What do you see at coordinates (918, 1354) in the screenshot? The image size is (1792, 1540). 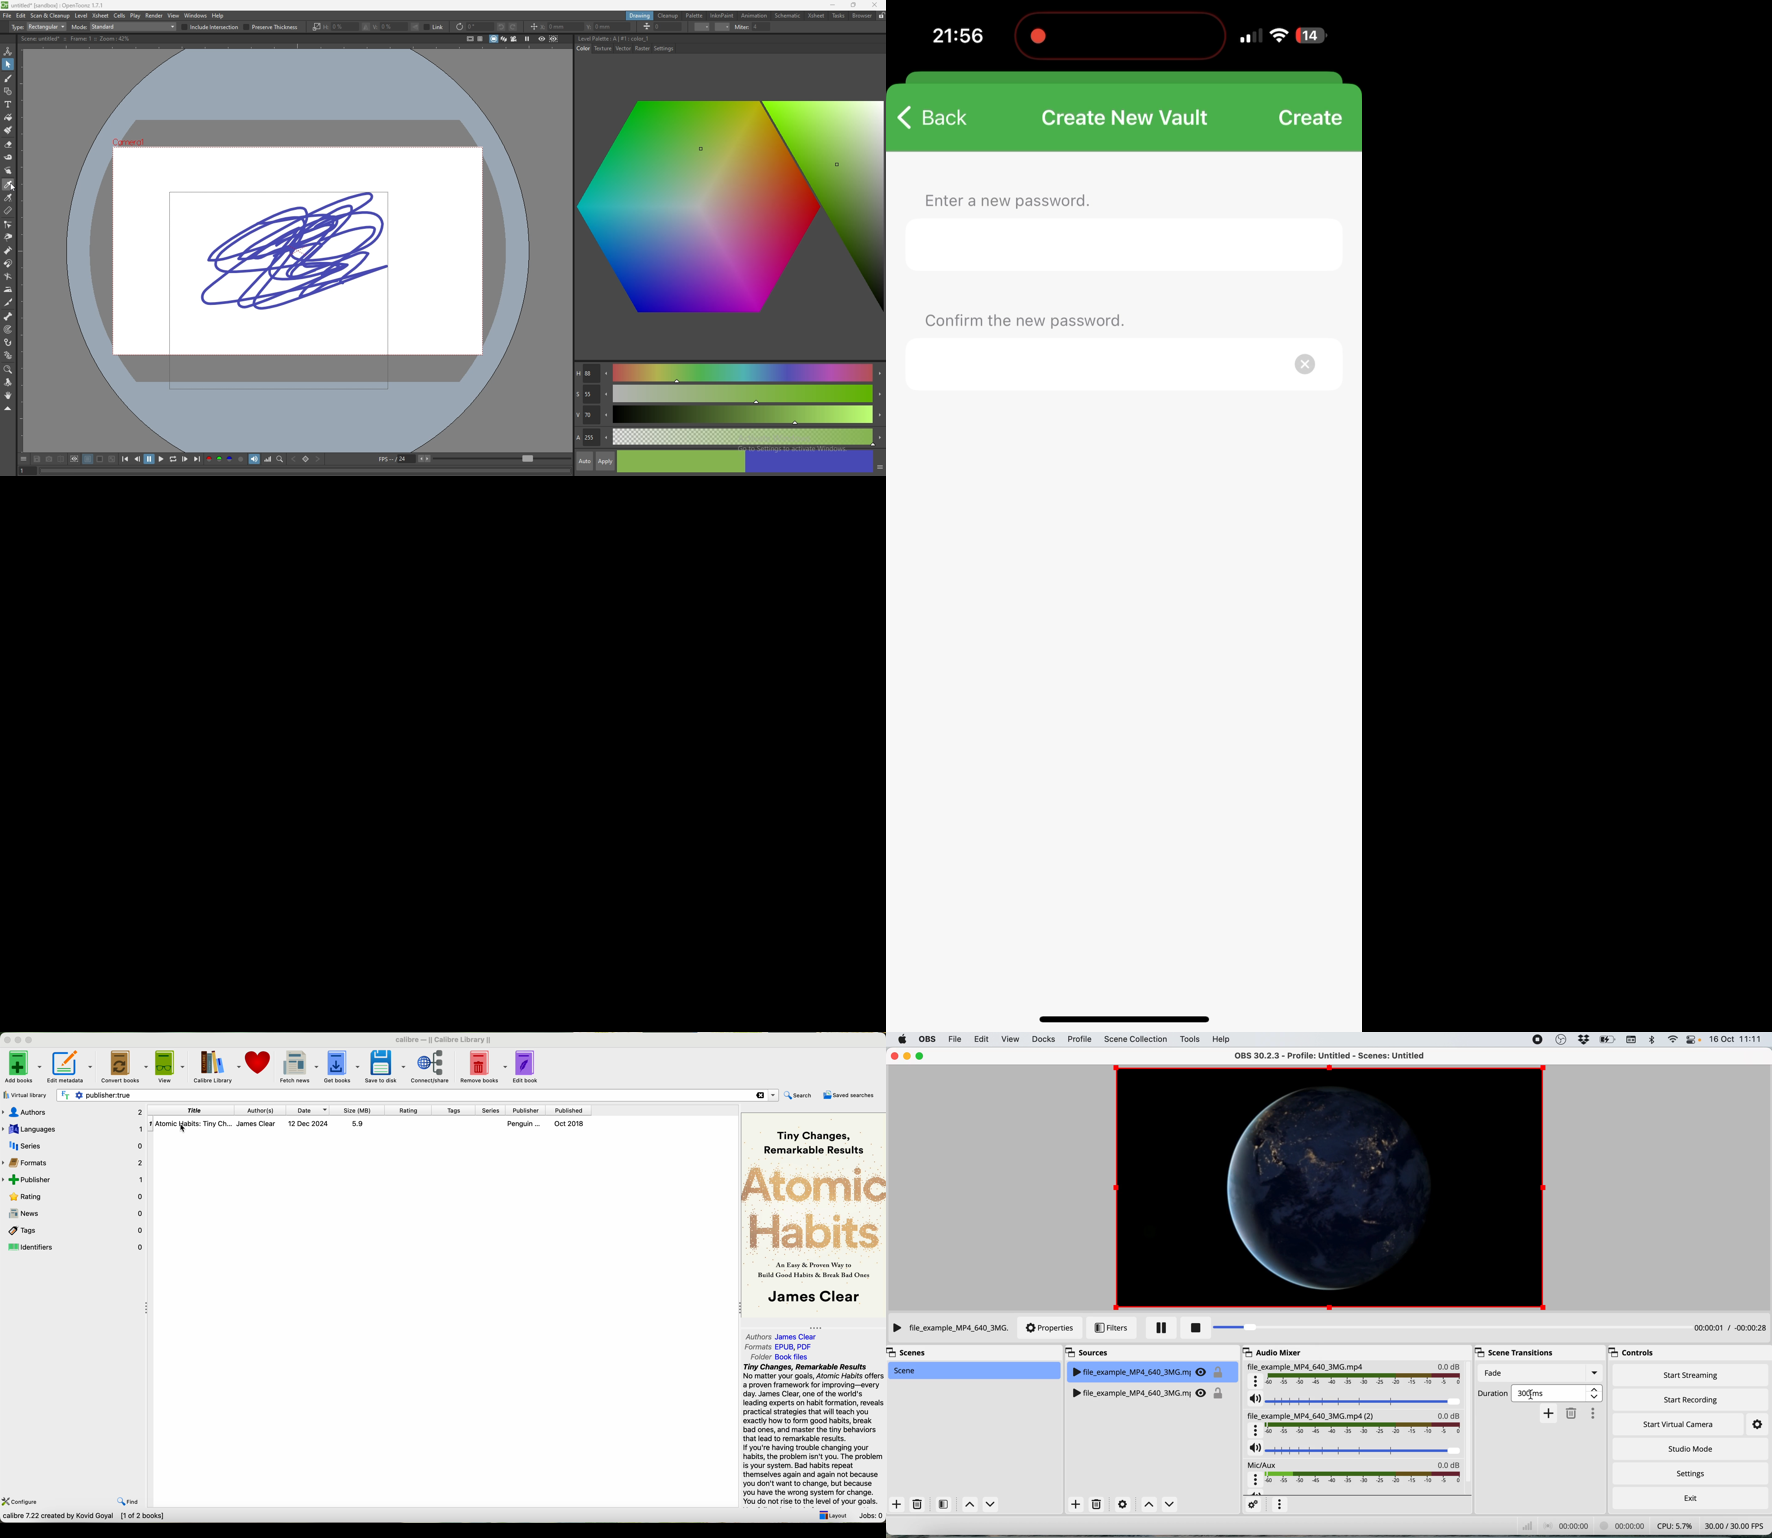 I see `scenes` at bounding box center [918, 1354].